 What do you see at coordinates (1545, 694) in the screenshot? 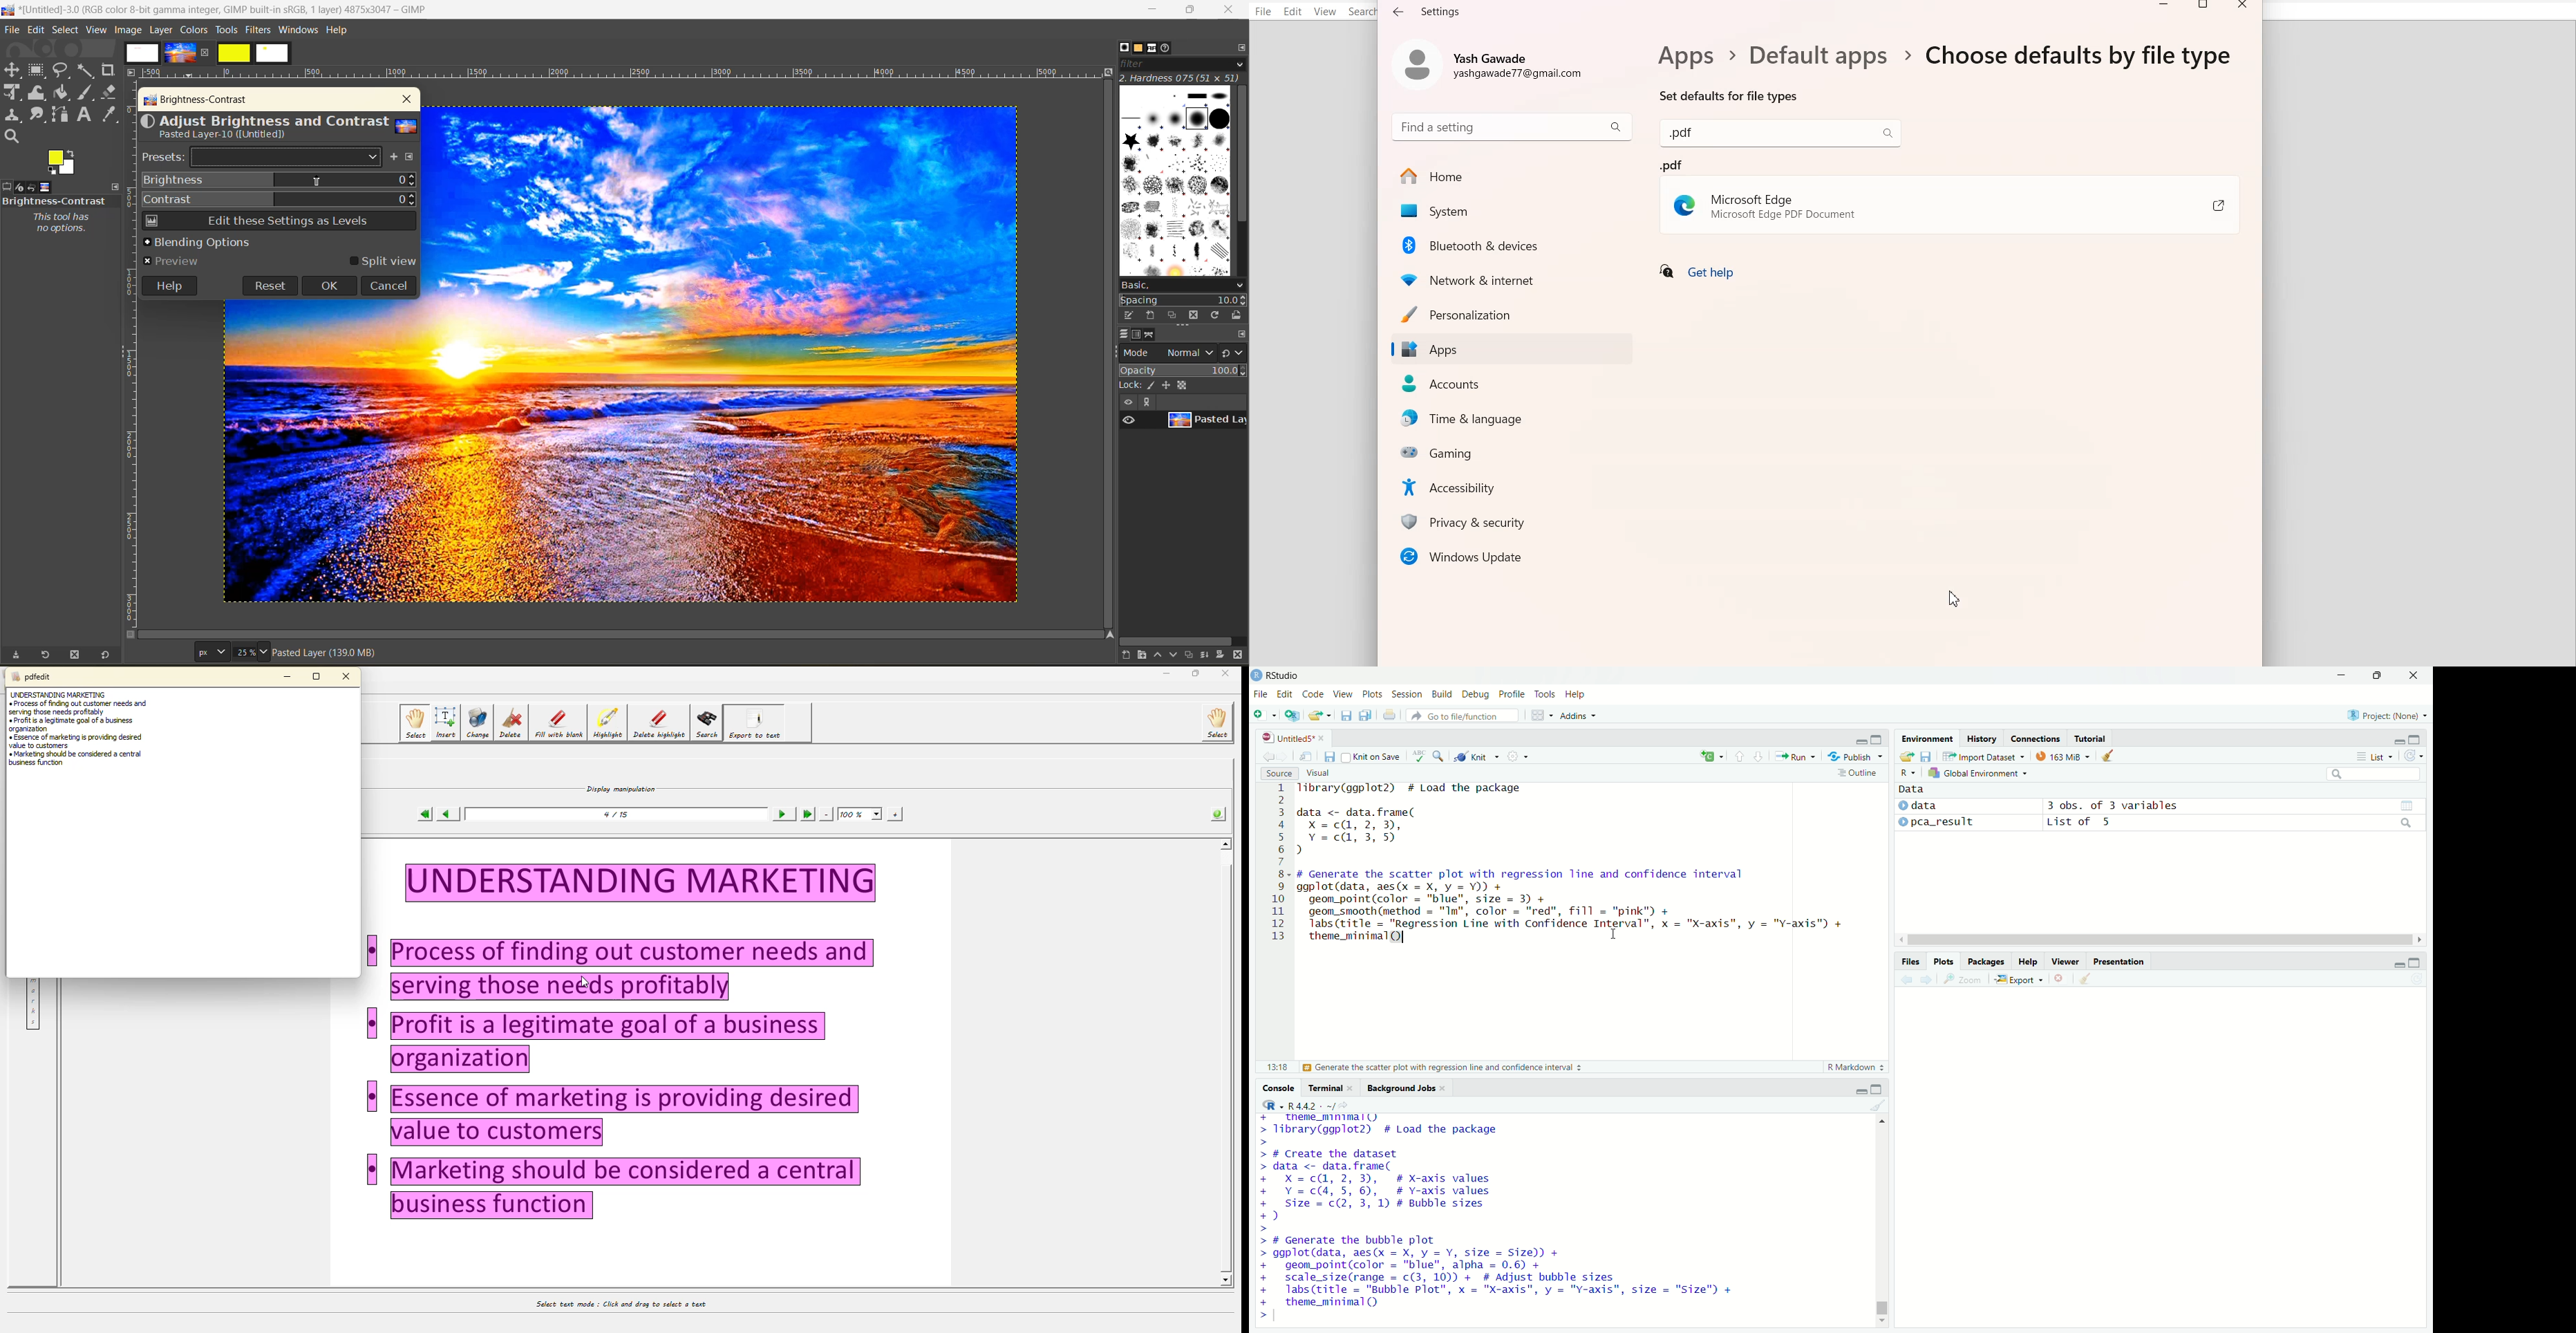
I see `Tools` at bounding box center [1545, 694].